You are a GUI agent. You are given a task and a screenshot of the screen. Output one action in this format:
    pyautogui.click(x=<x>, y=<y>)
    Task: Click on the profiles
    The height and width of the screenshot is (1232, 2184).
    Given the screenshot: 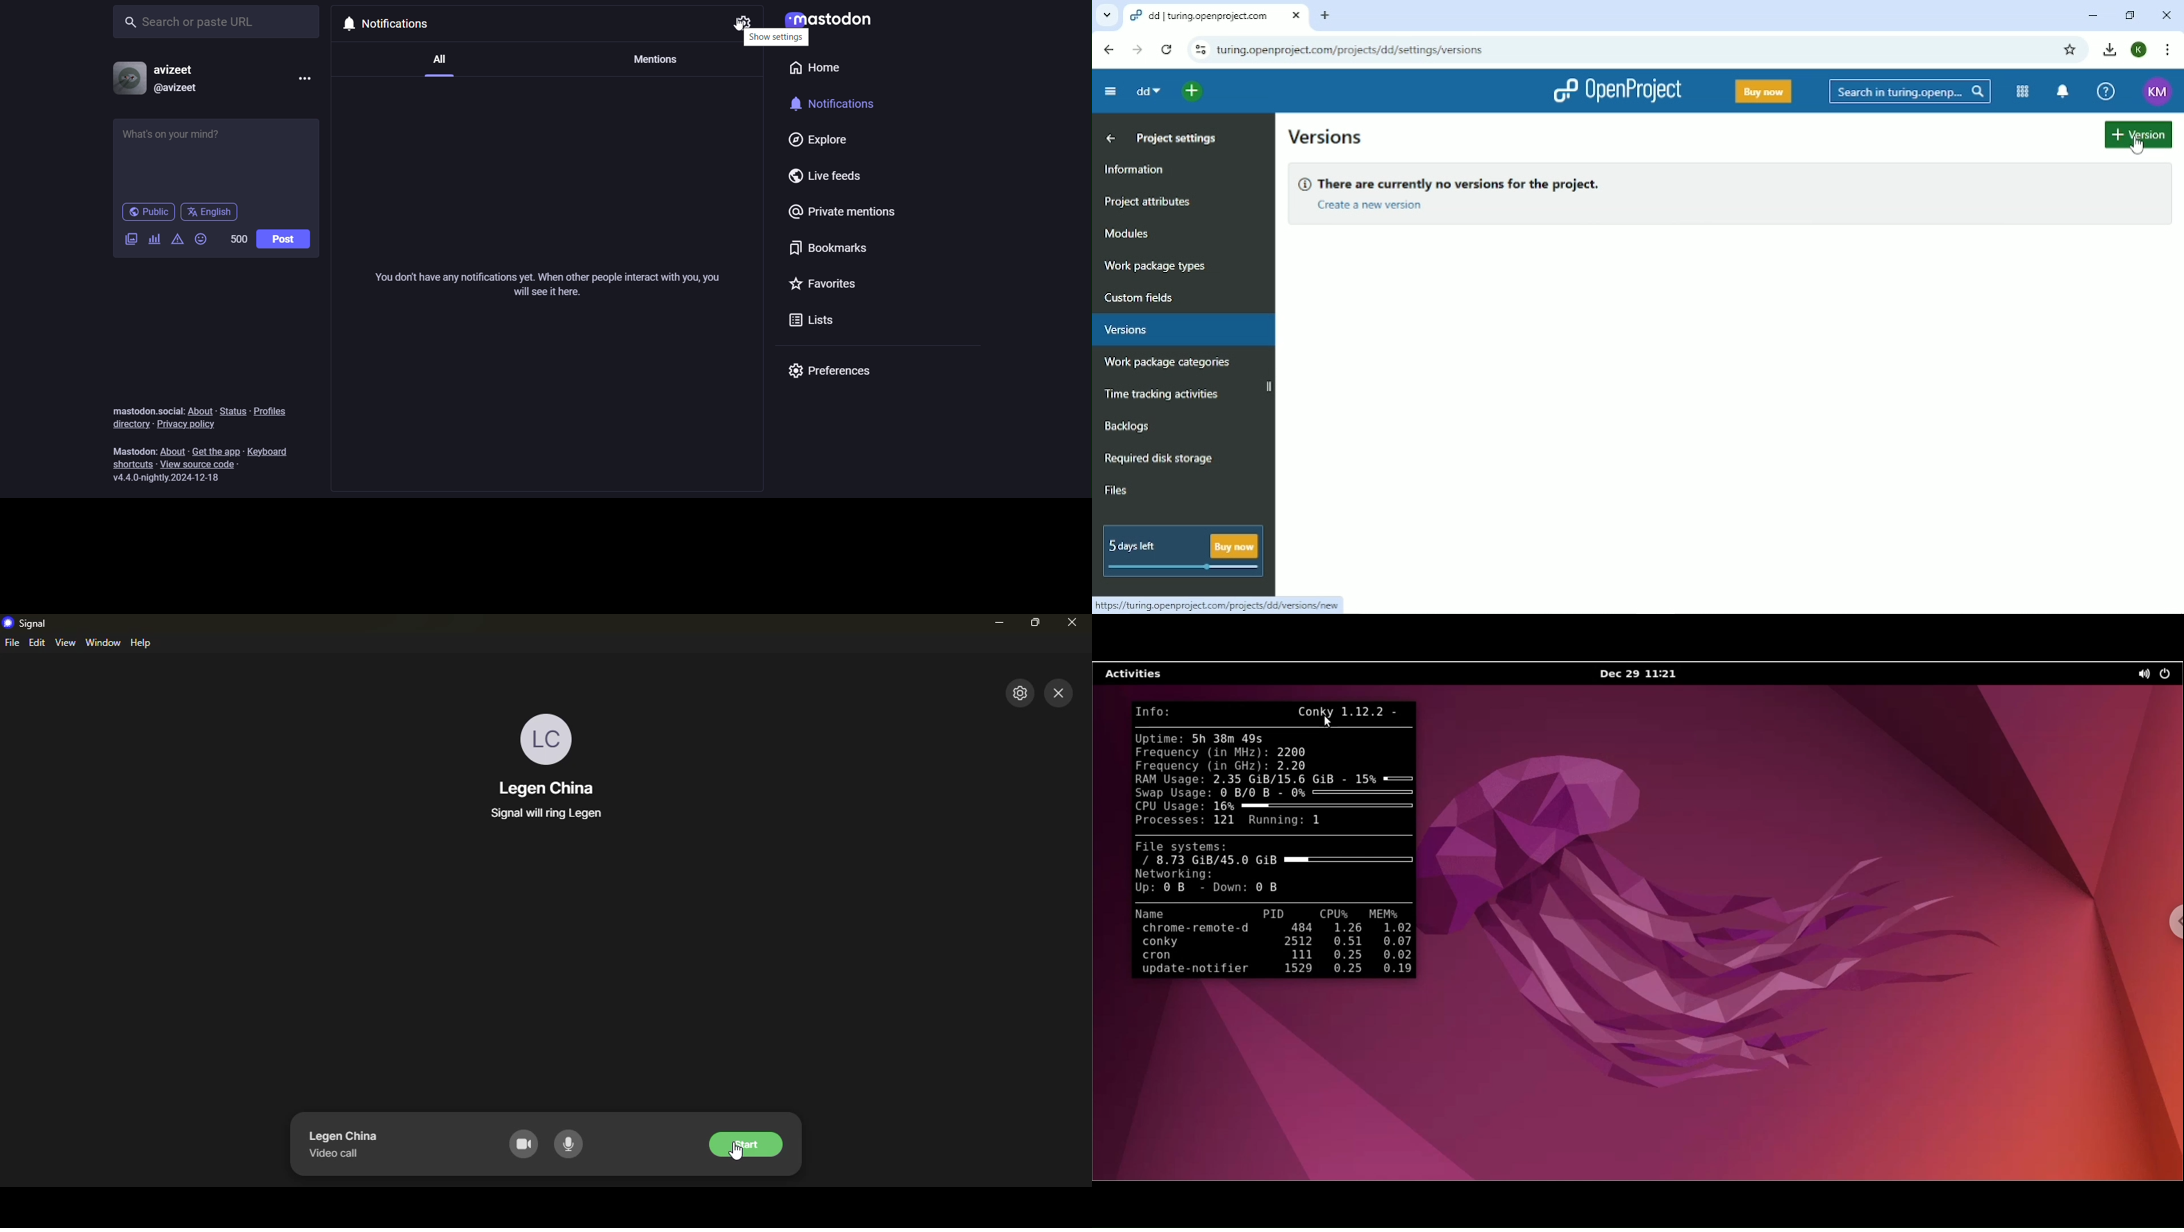 What is the action you would take?
    pyautogui.click(x=276, y=409)
    